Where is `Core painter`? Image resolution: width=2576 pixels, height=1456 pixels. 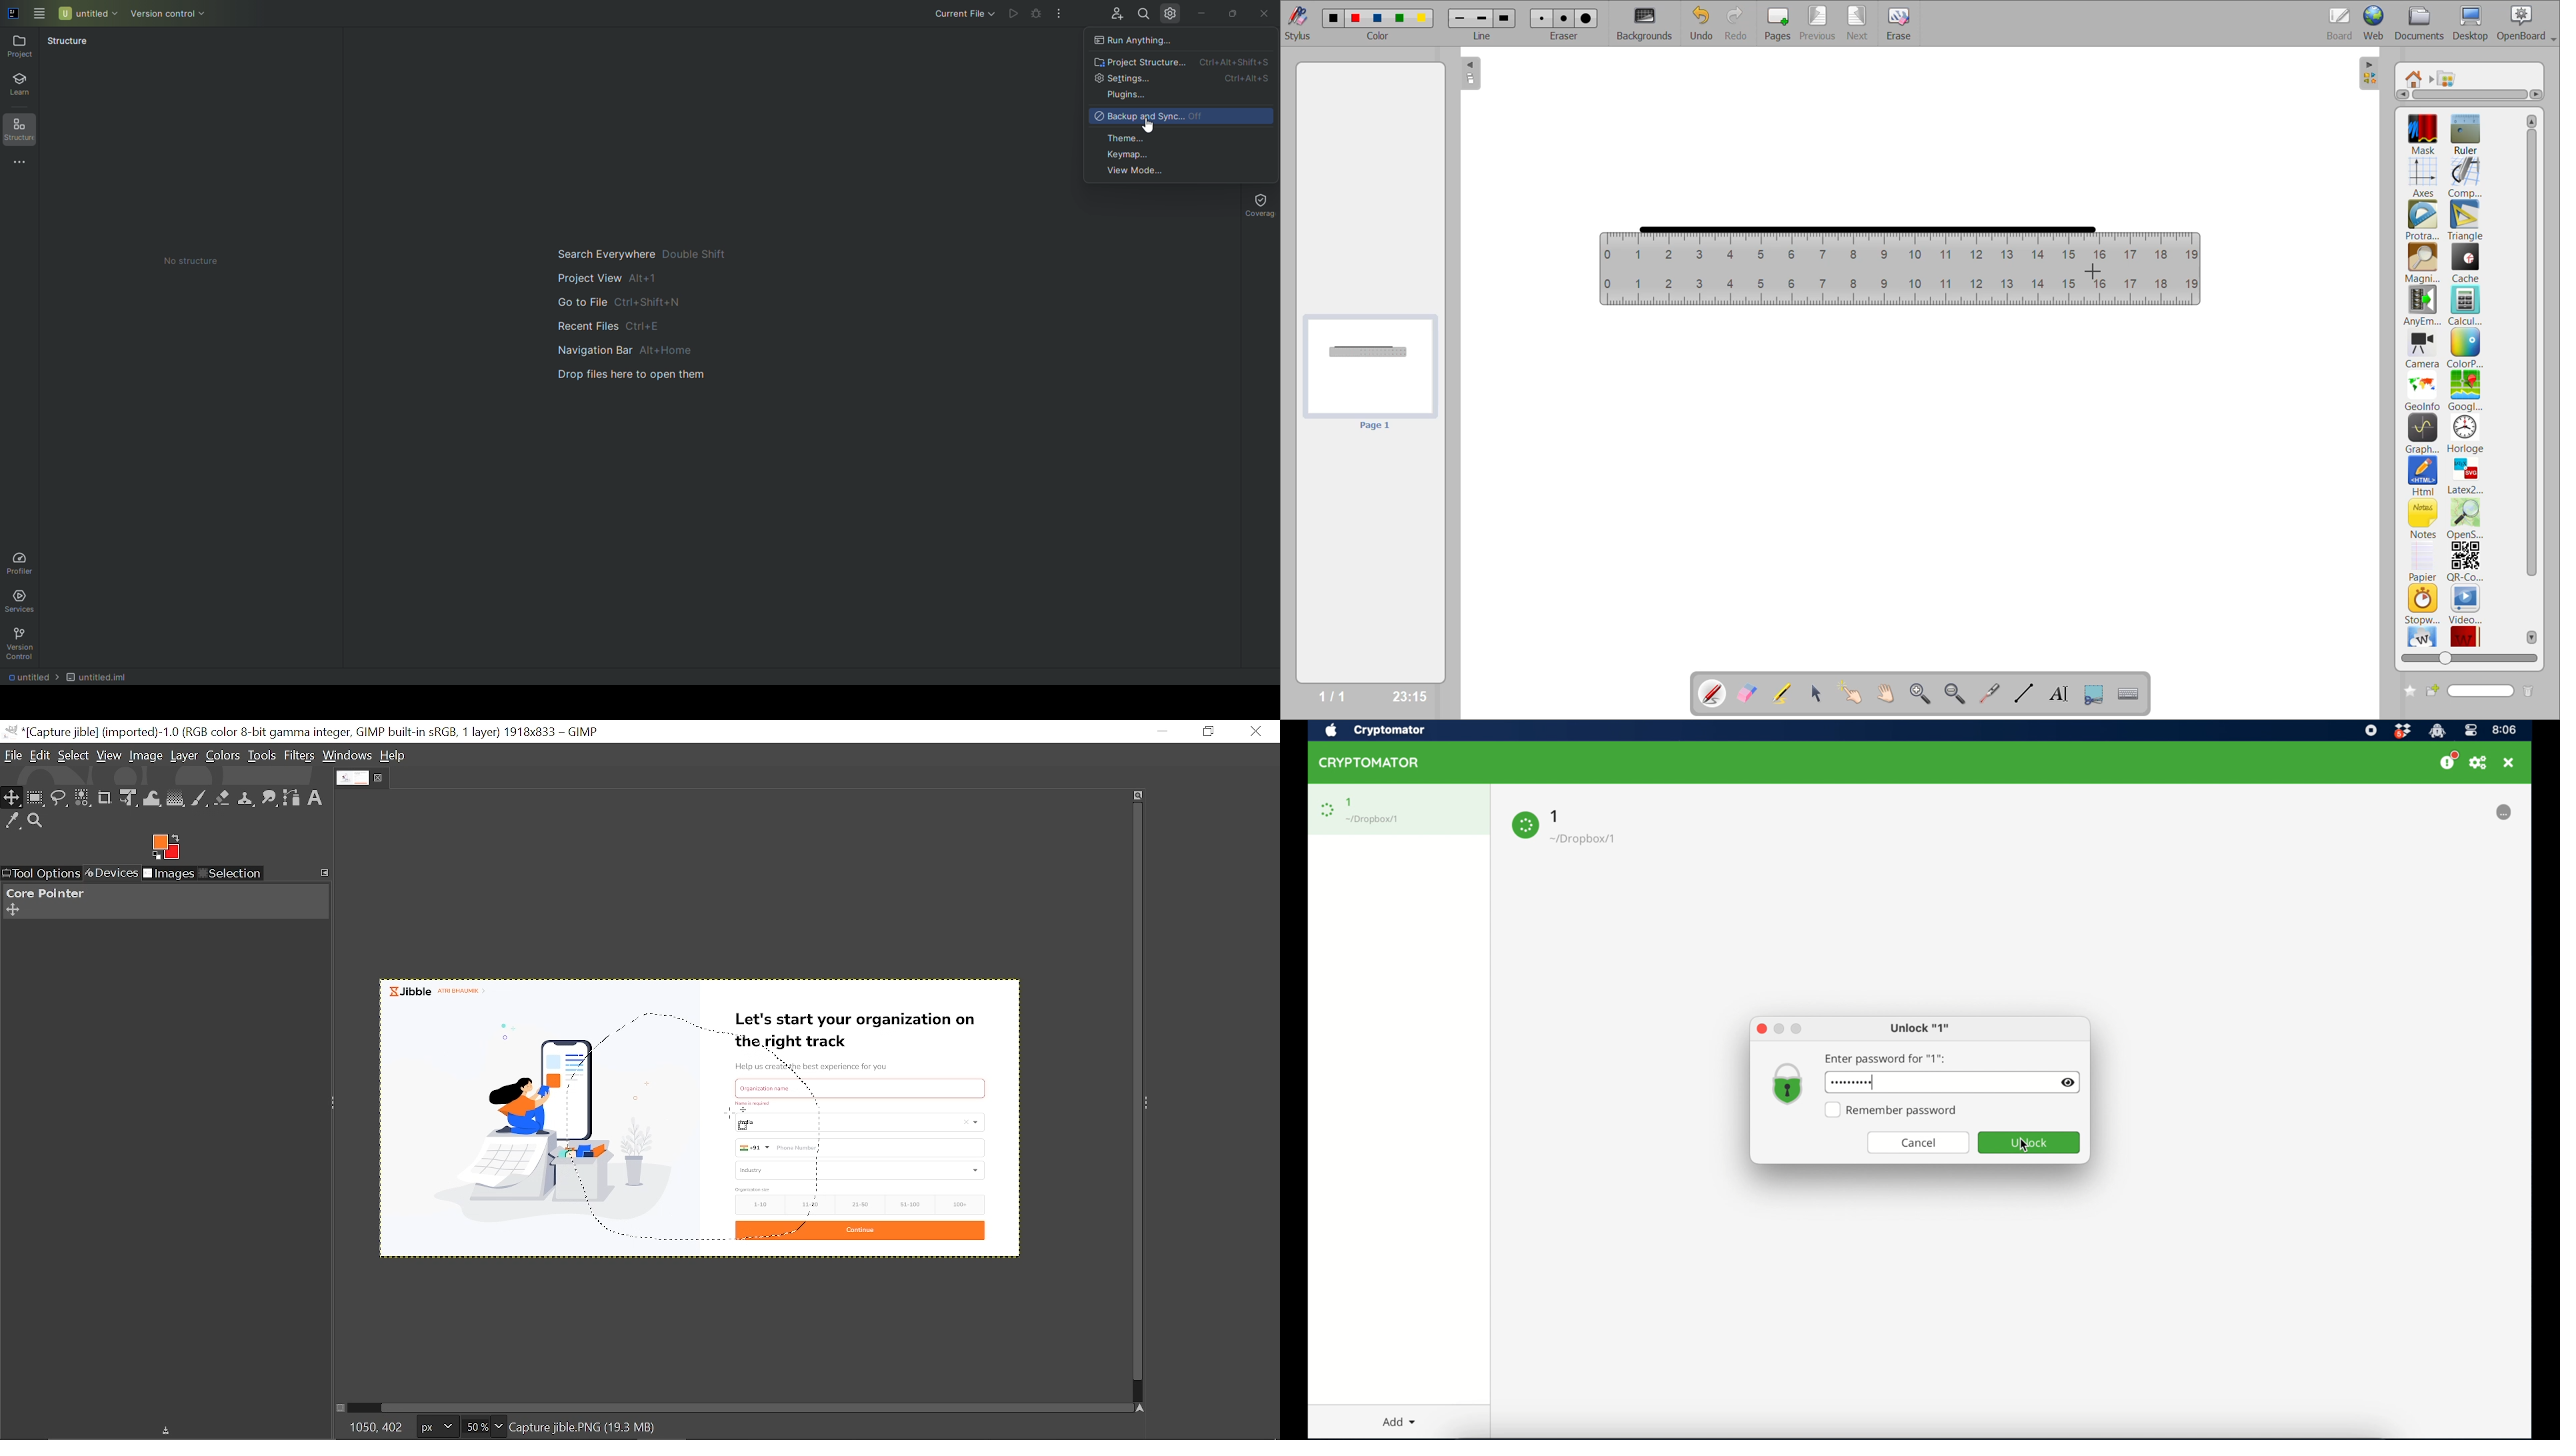 Core painter is located at coordinates (43, 893).